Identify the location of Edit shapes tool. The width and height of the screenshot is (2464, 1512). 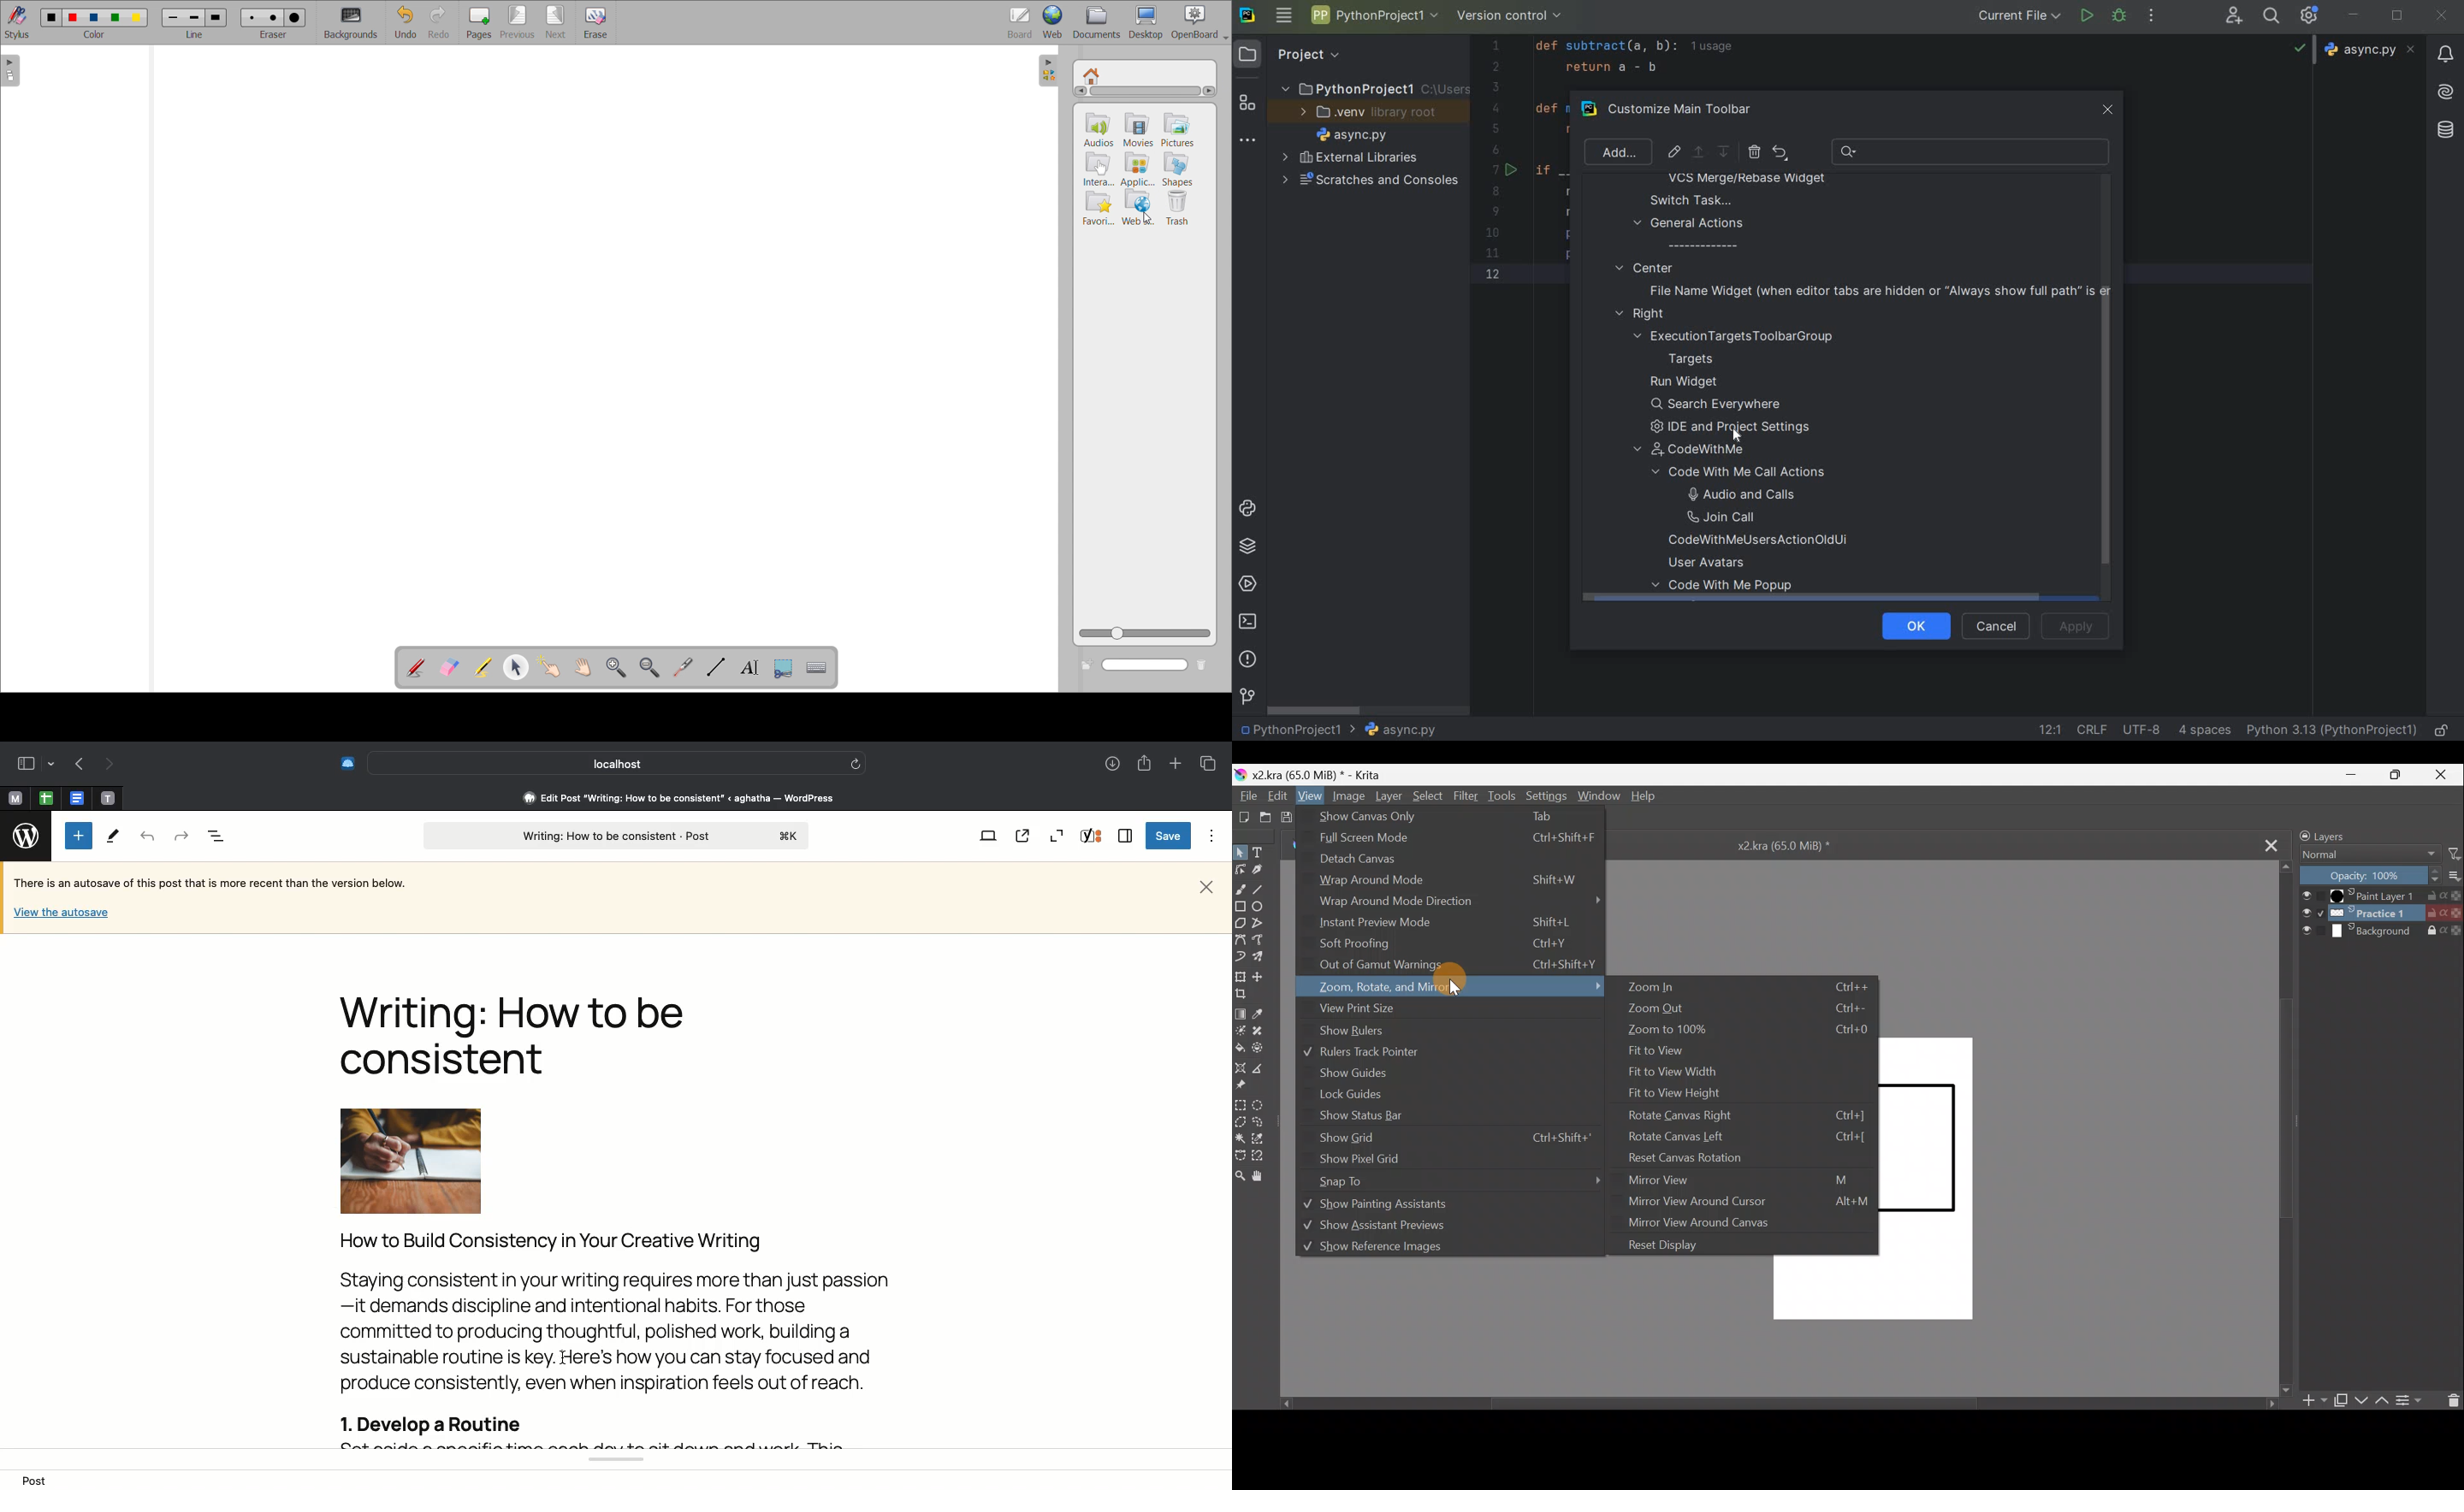
(1241, 869).